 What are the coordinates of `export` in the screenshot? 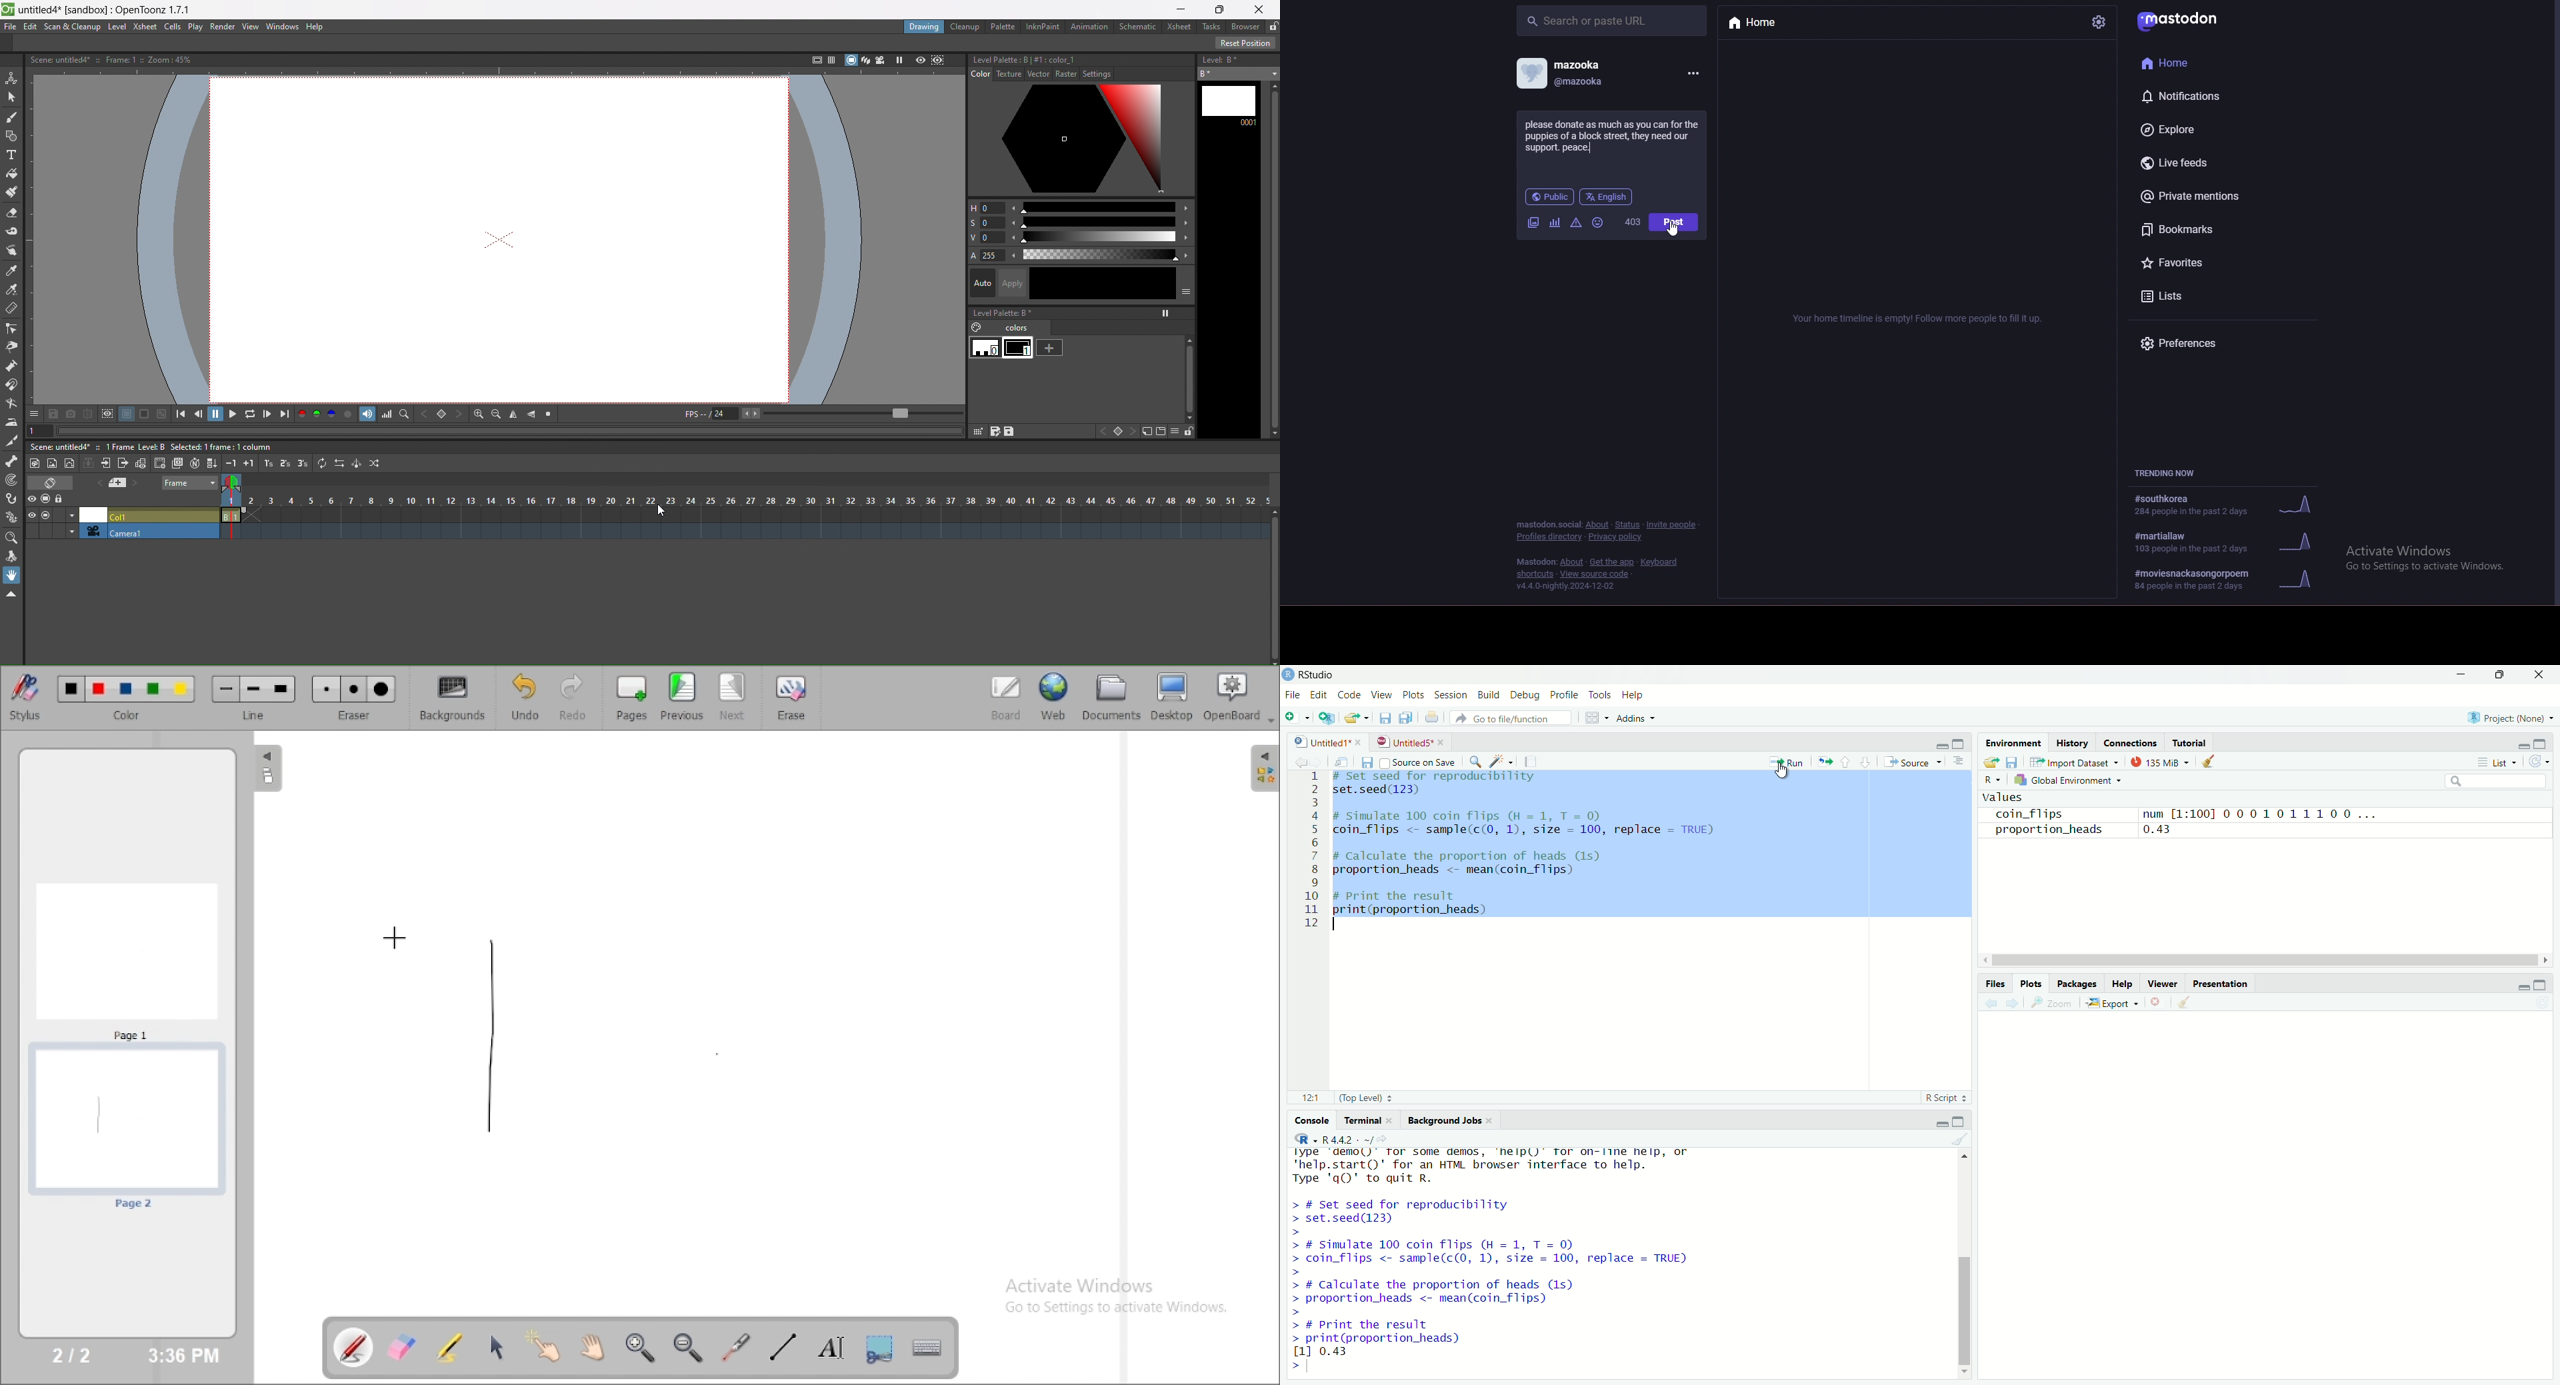 It's located at (2115, 1002).